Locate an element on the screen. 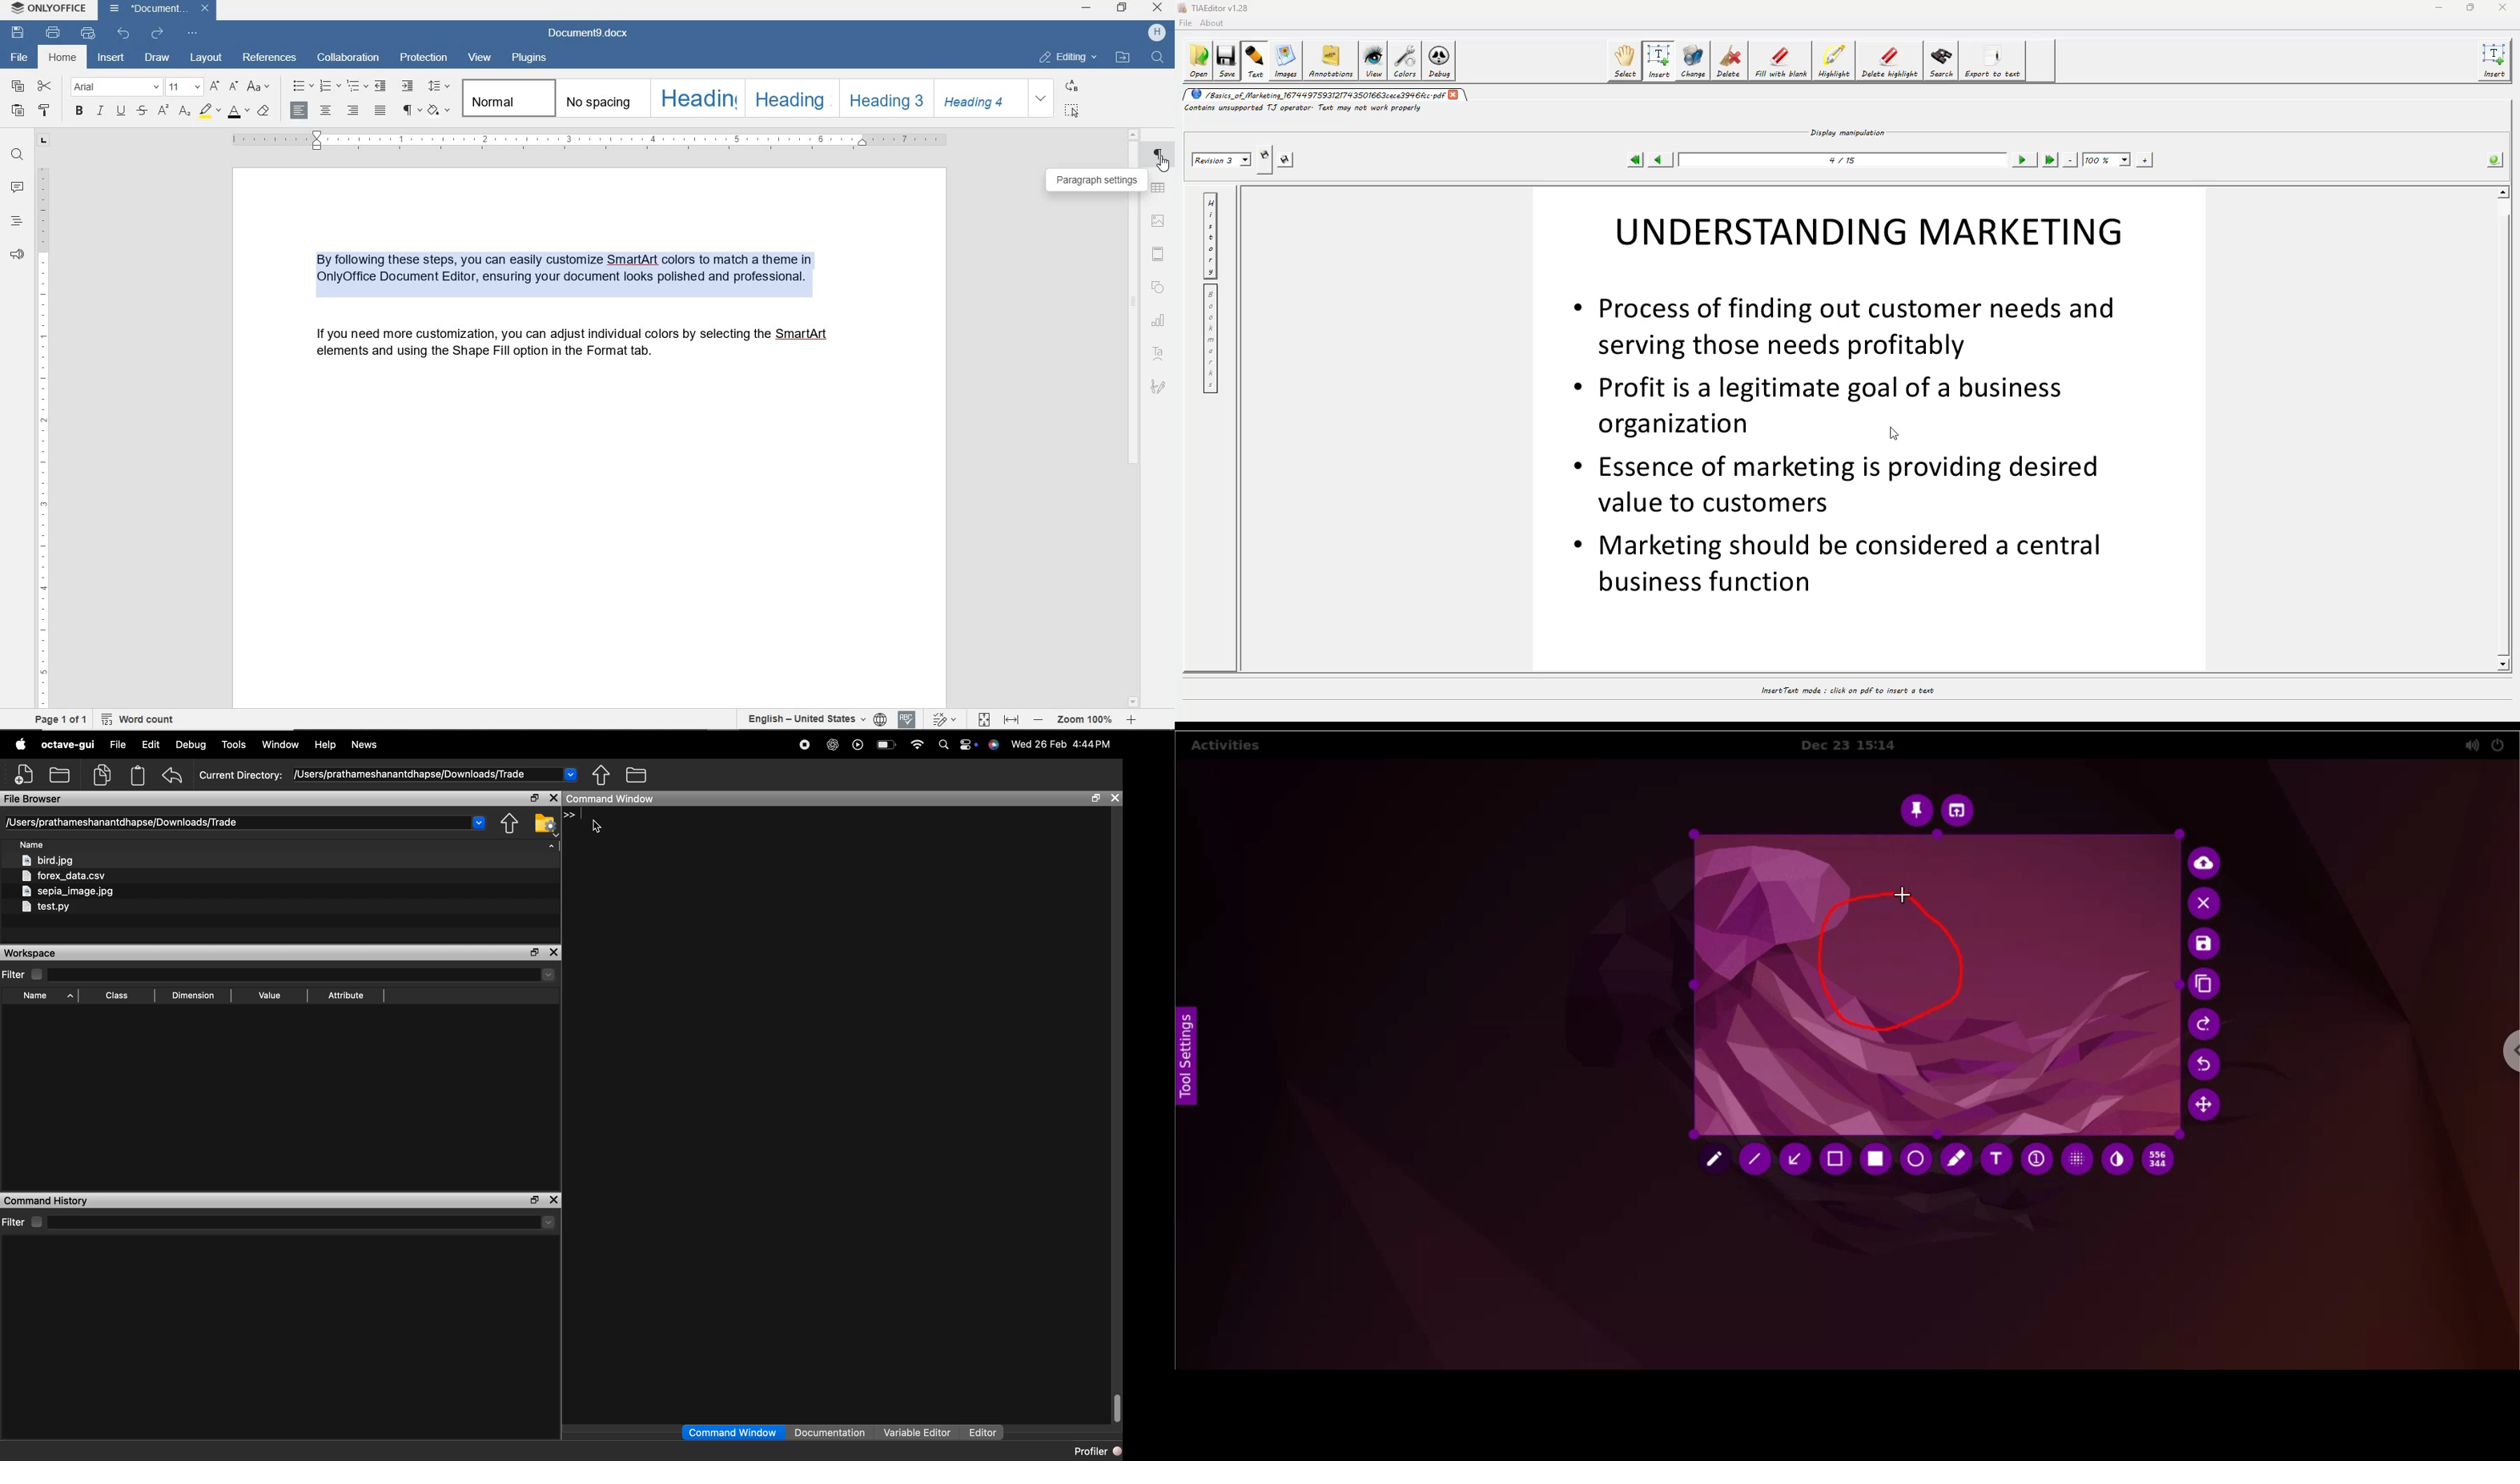  apple is located at coordinates (21, 743).